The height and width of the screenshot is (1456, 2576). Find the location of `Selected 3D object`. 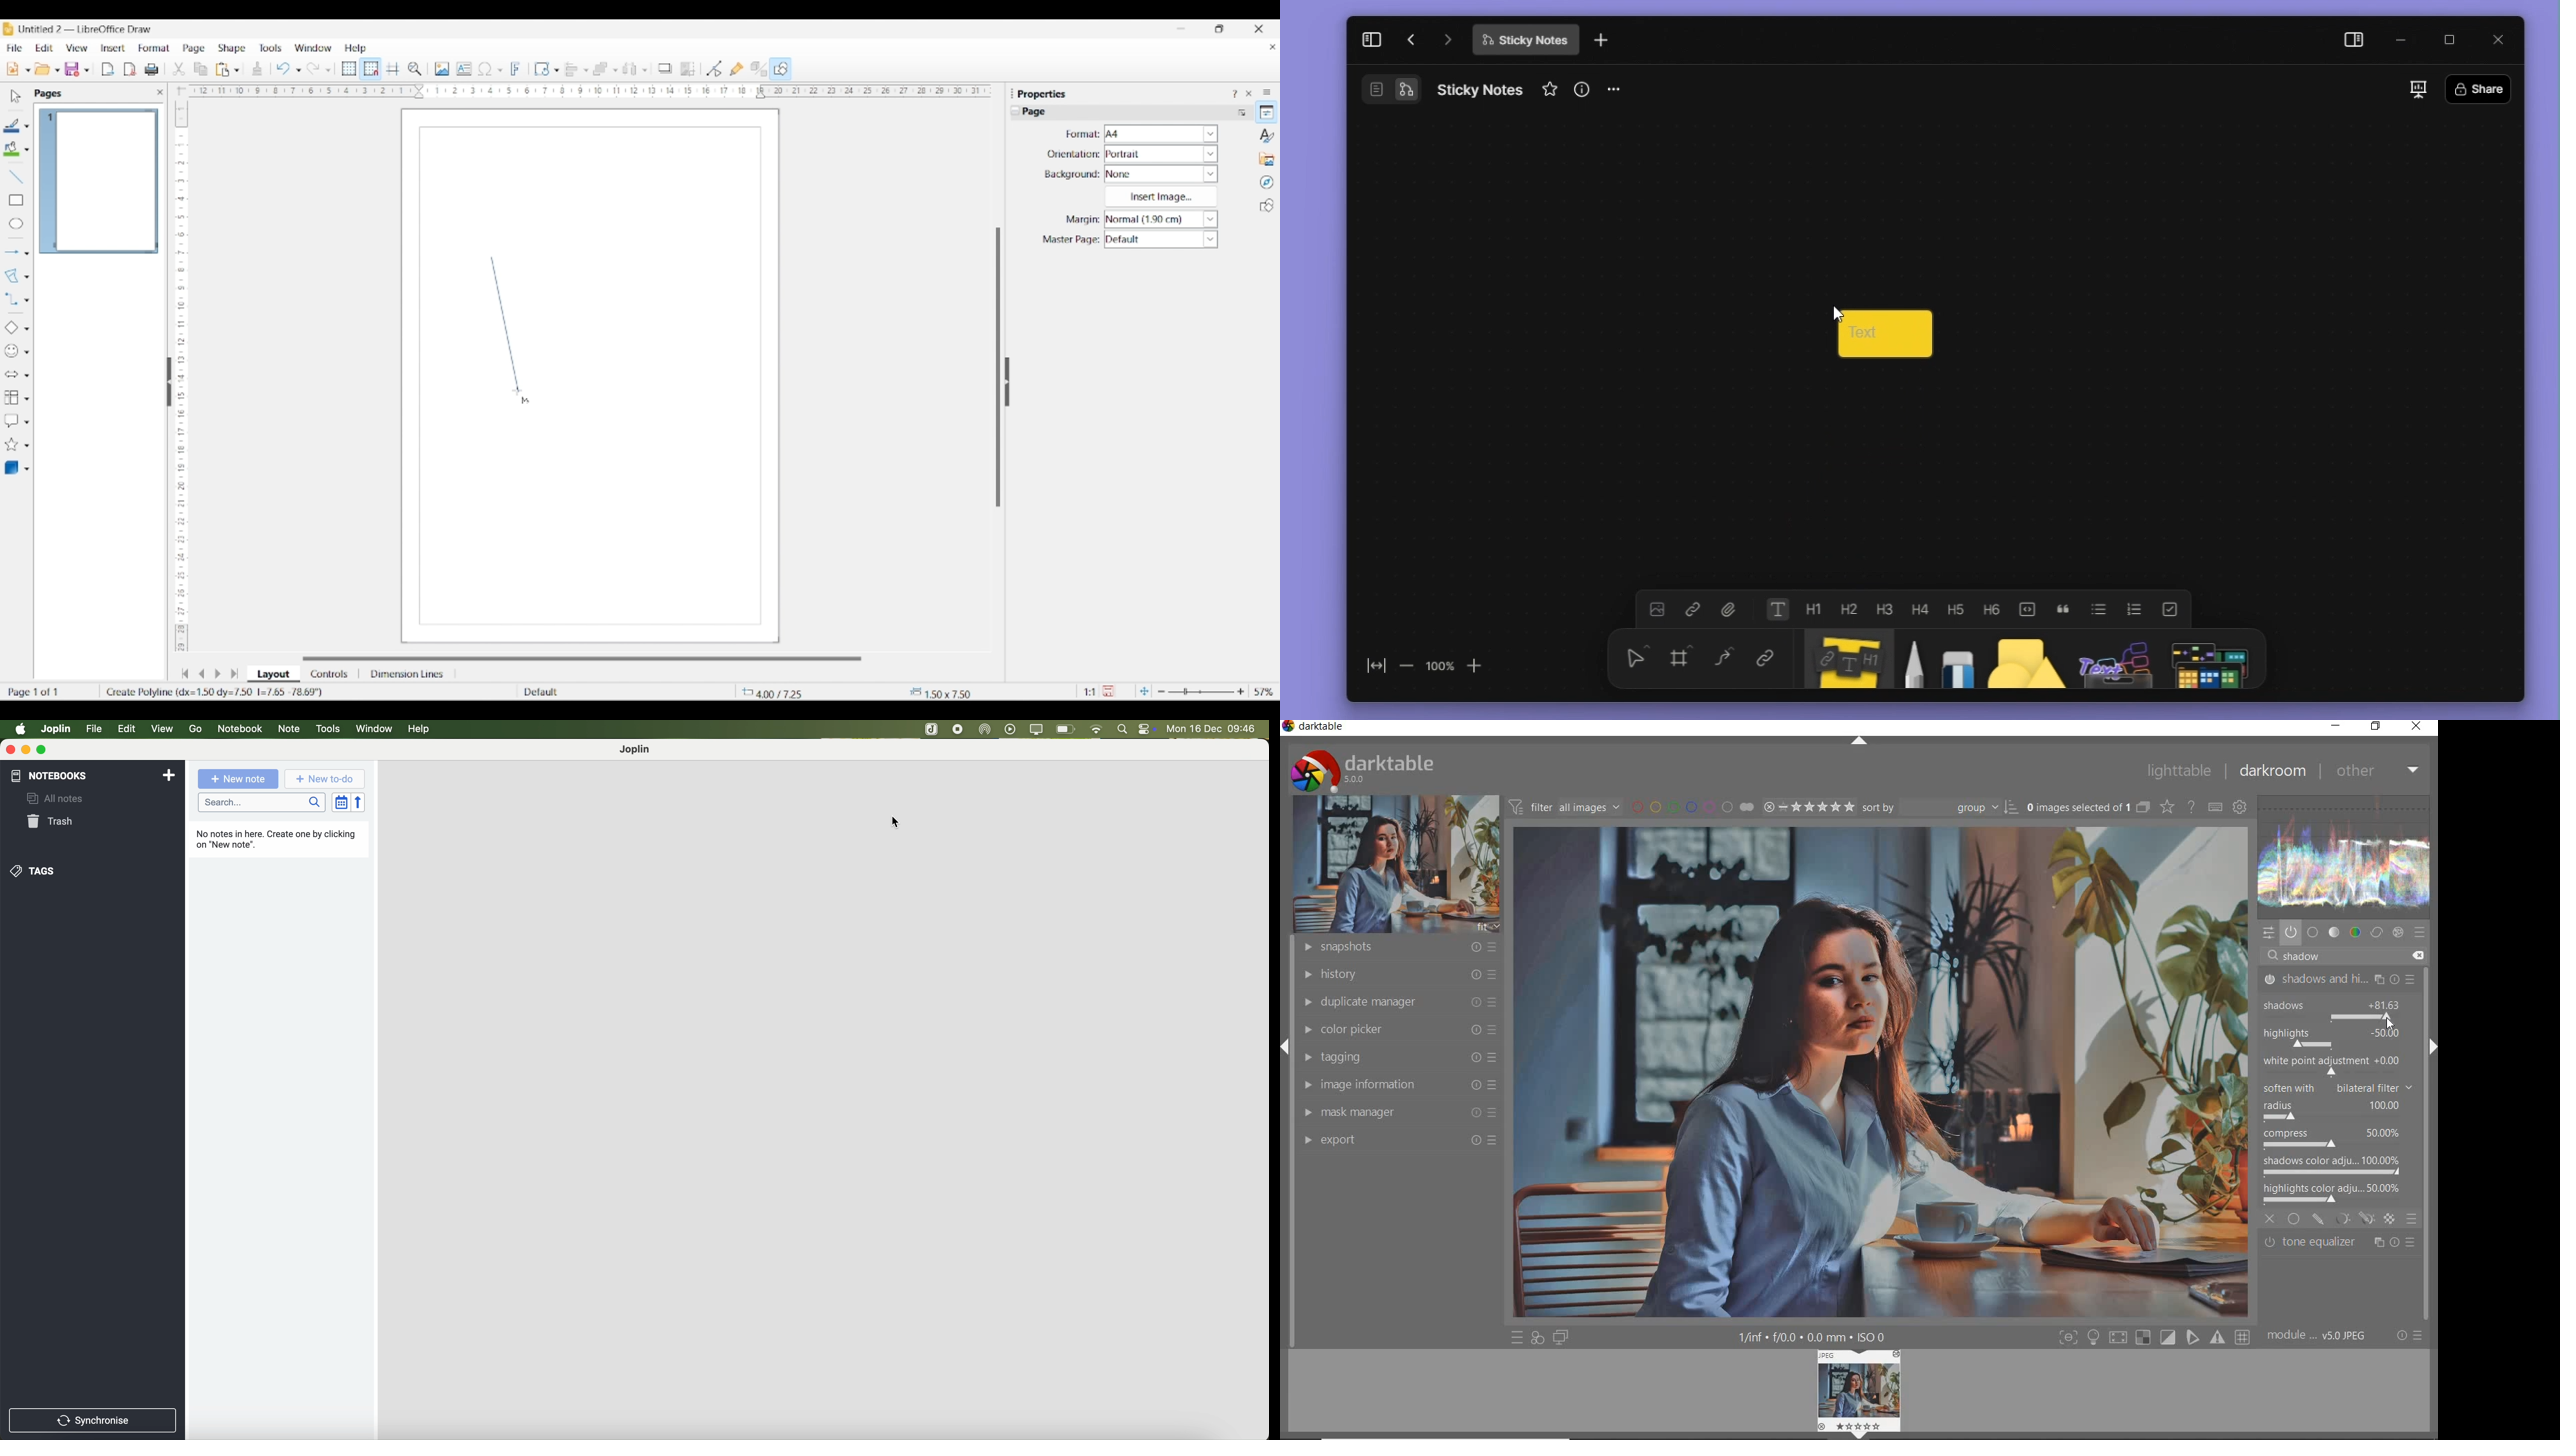

Selected 3D object is located at coordinates (11, 468).